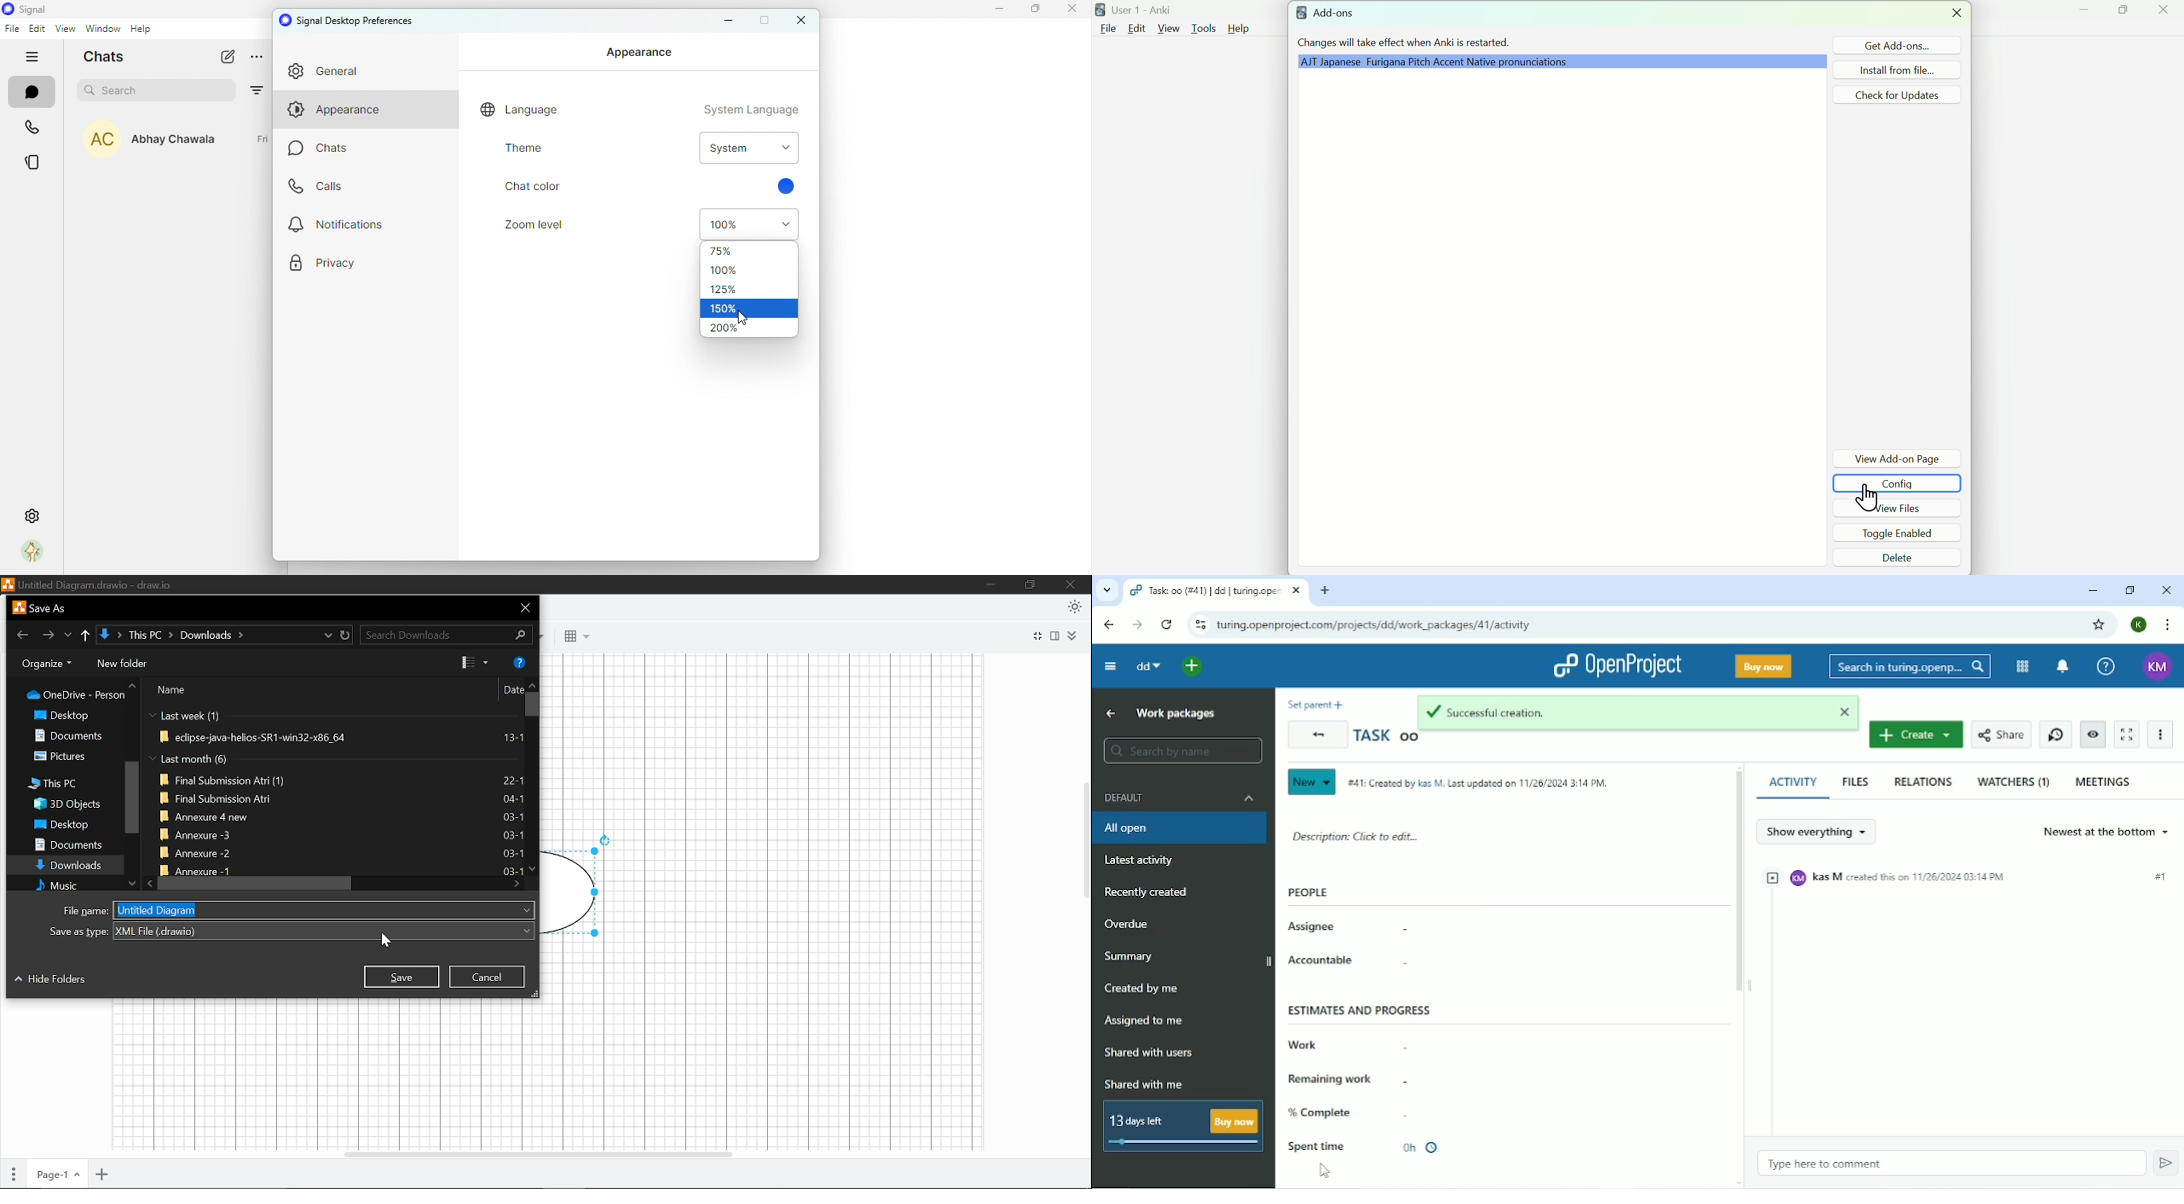 Image resolution: width=2184 pixels, height=1204 pixels. I want to click on file, so click(15, 30).